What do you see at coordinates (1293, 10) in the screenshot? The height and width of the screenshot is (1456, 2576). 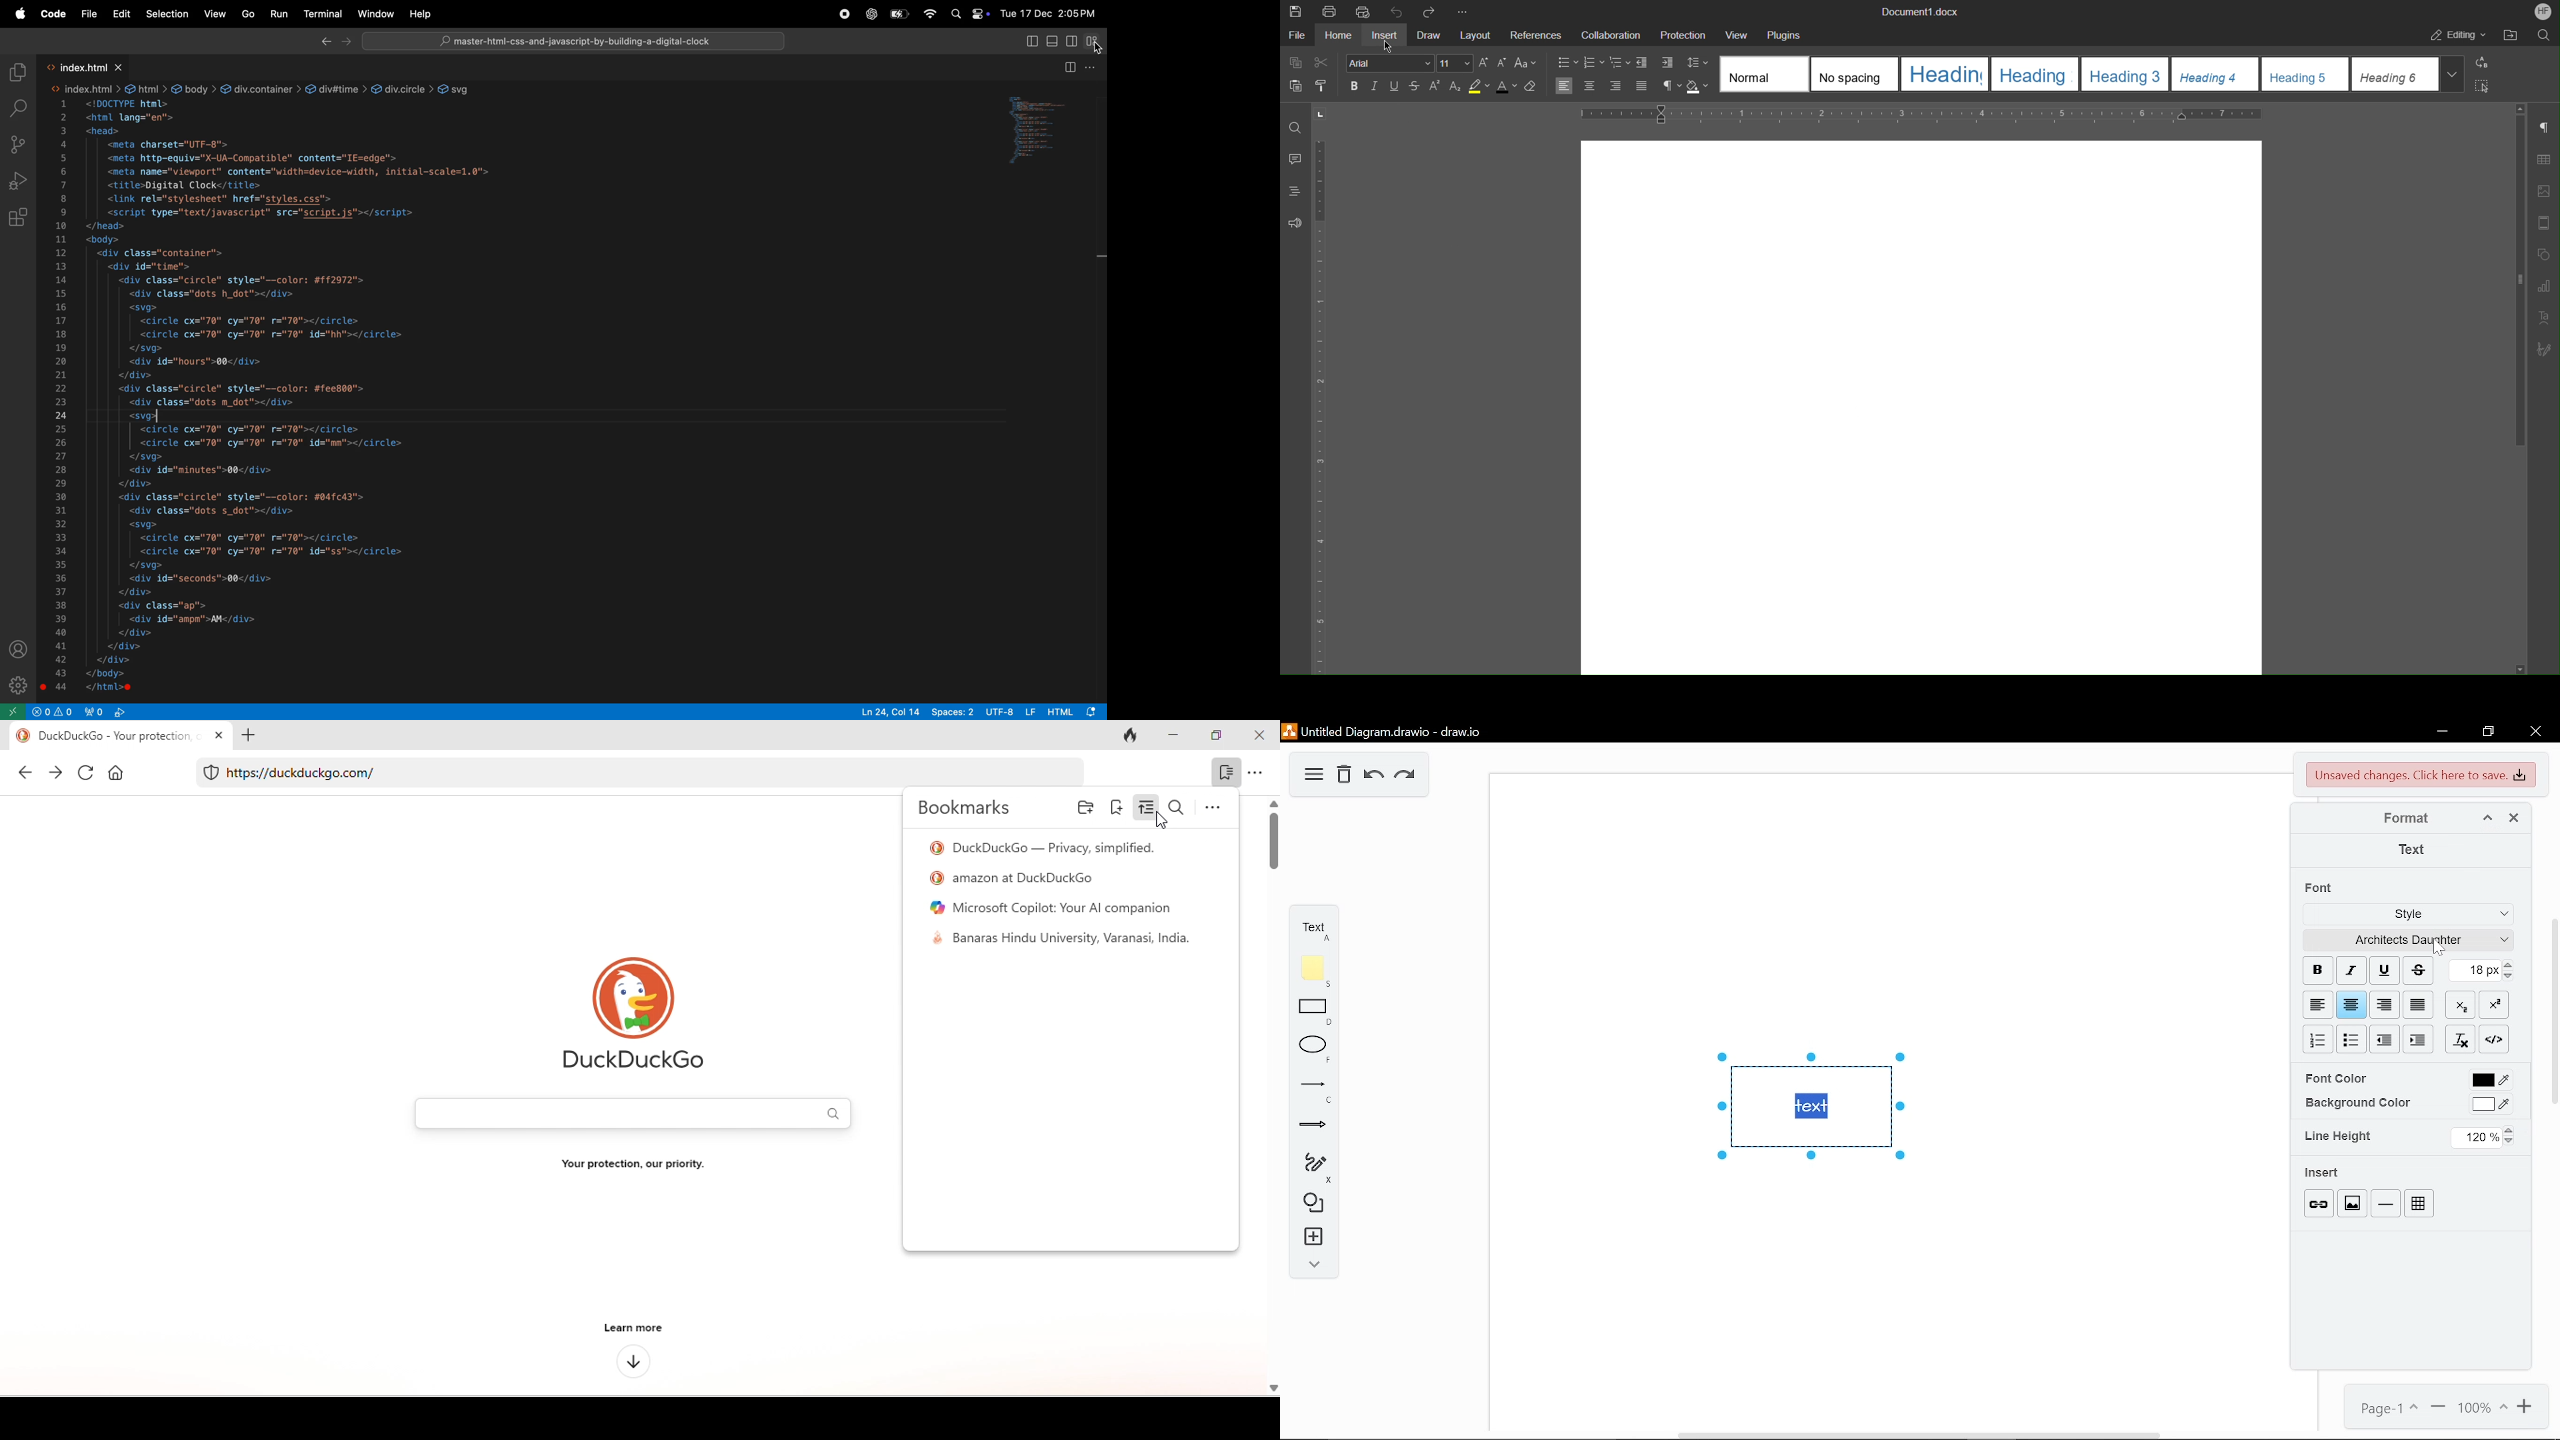 I see `Save` at bounding box center [1293, 10].